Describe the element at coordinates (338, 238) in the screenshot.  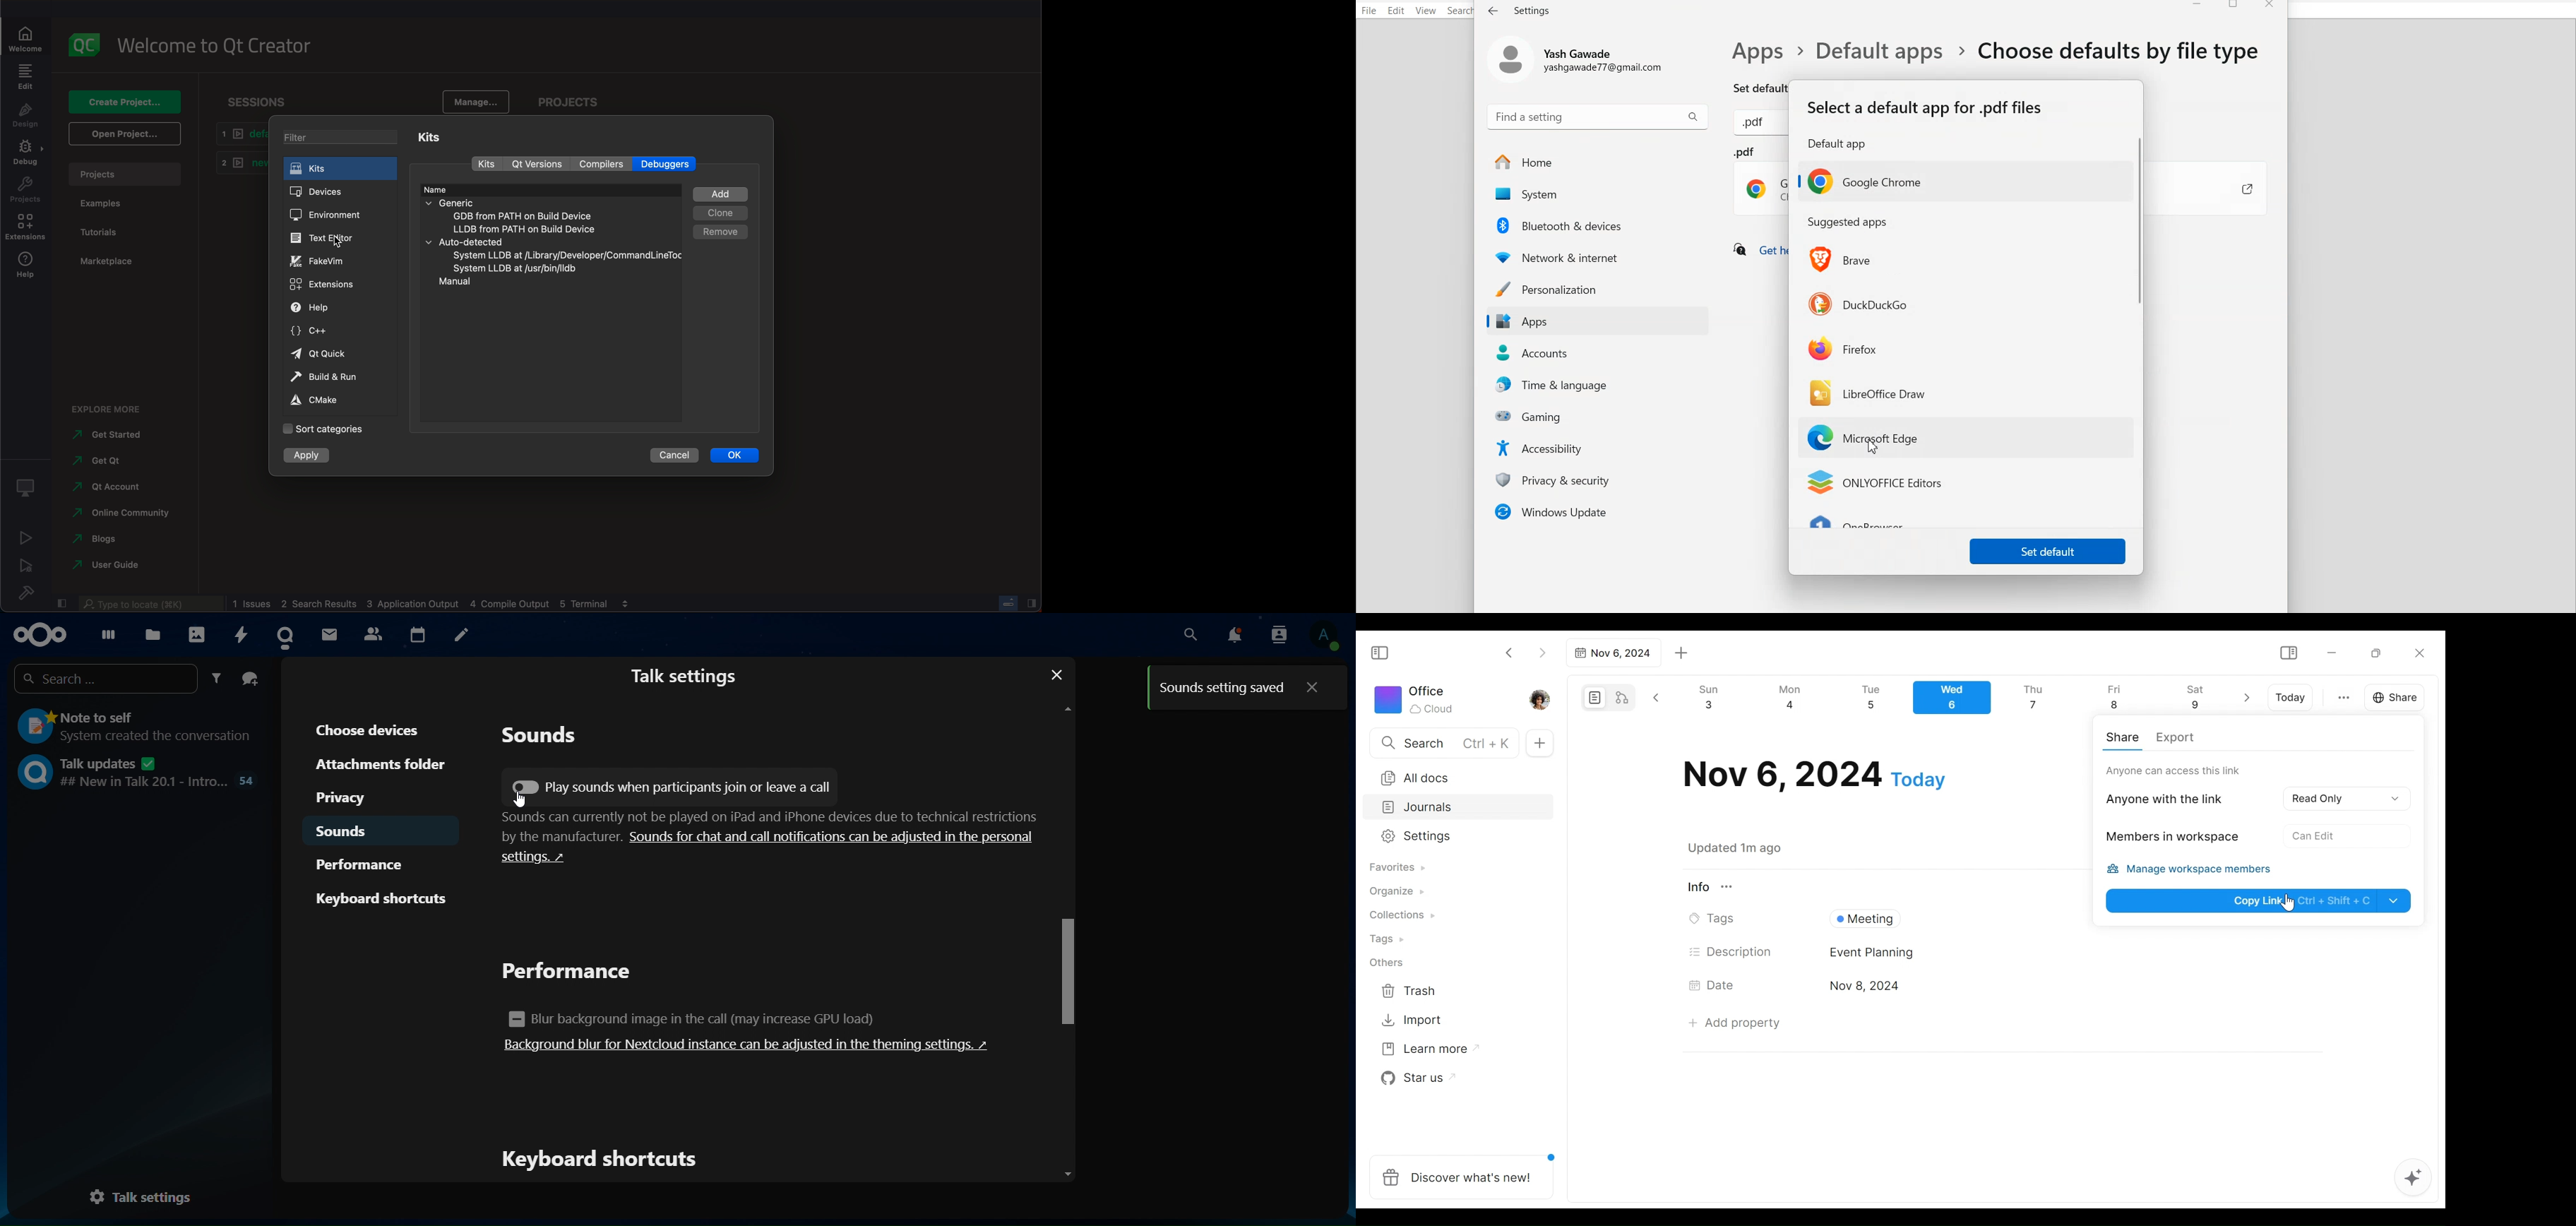
I see `text editor` at that location.